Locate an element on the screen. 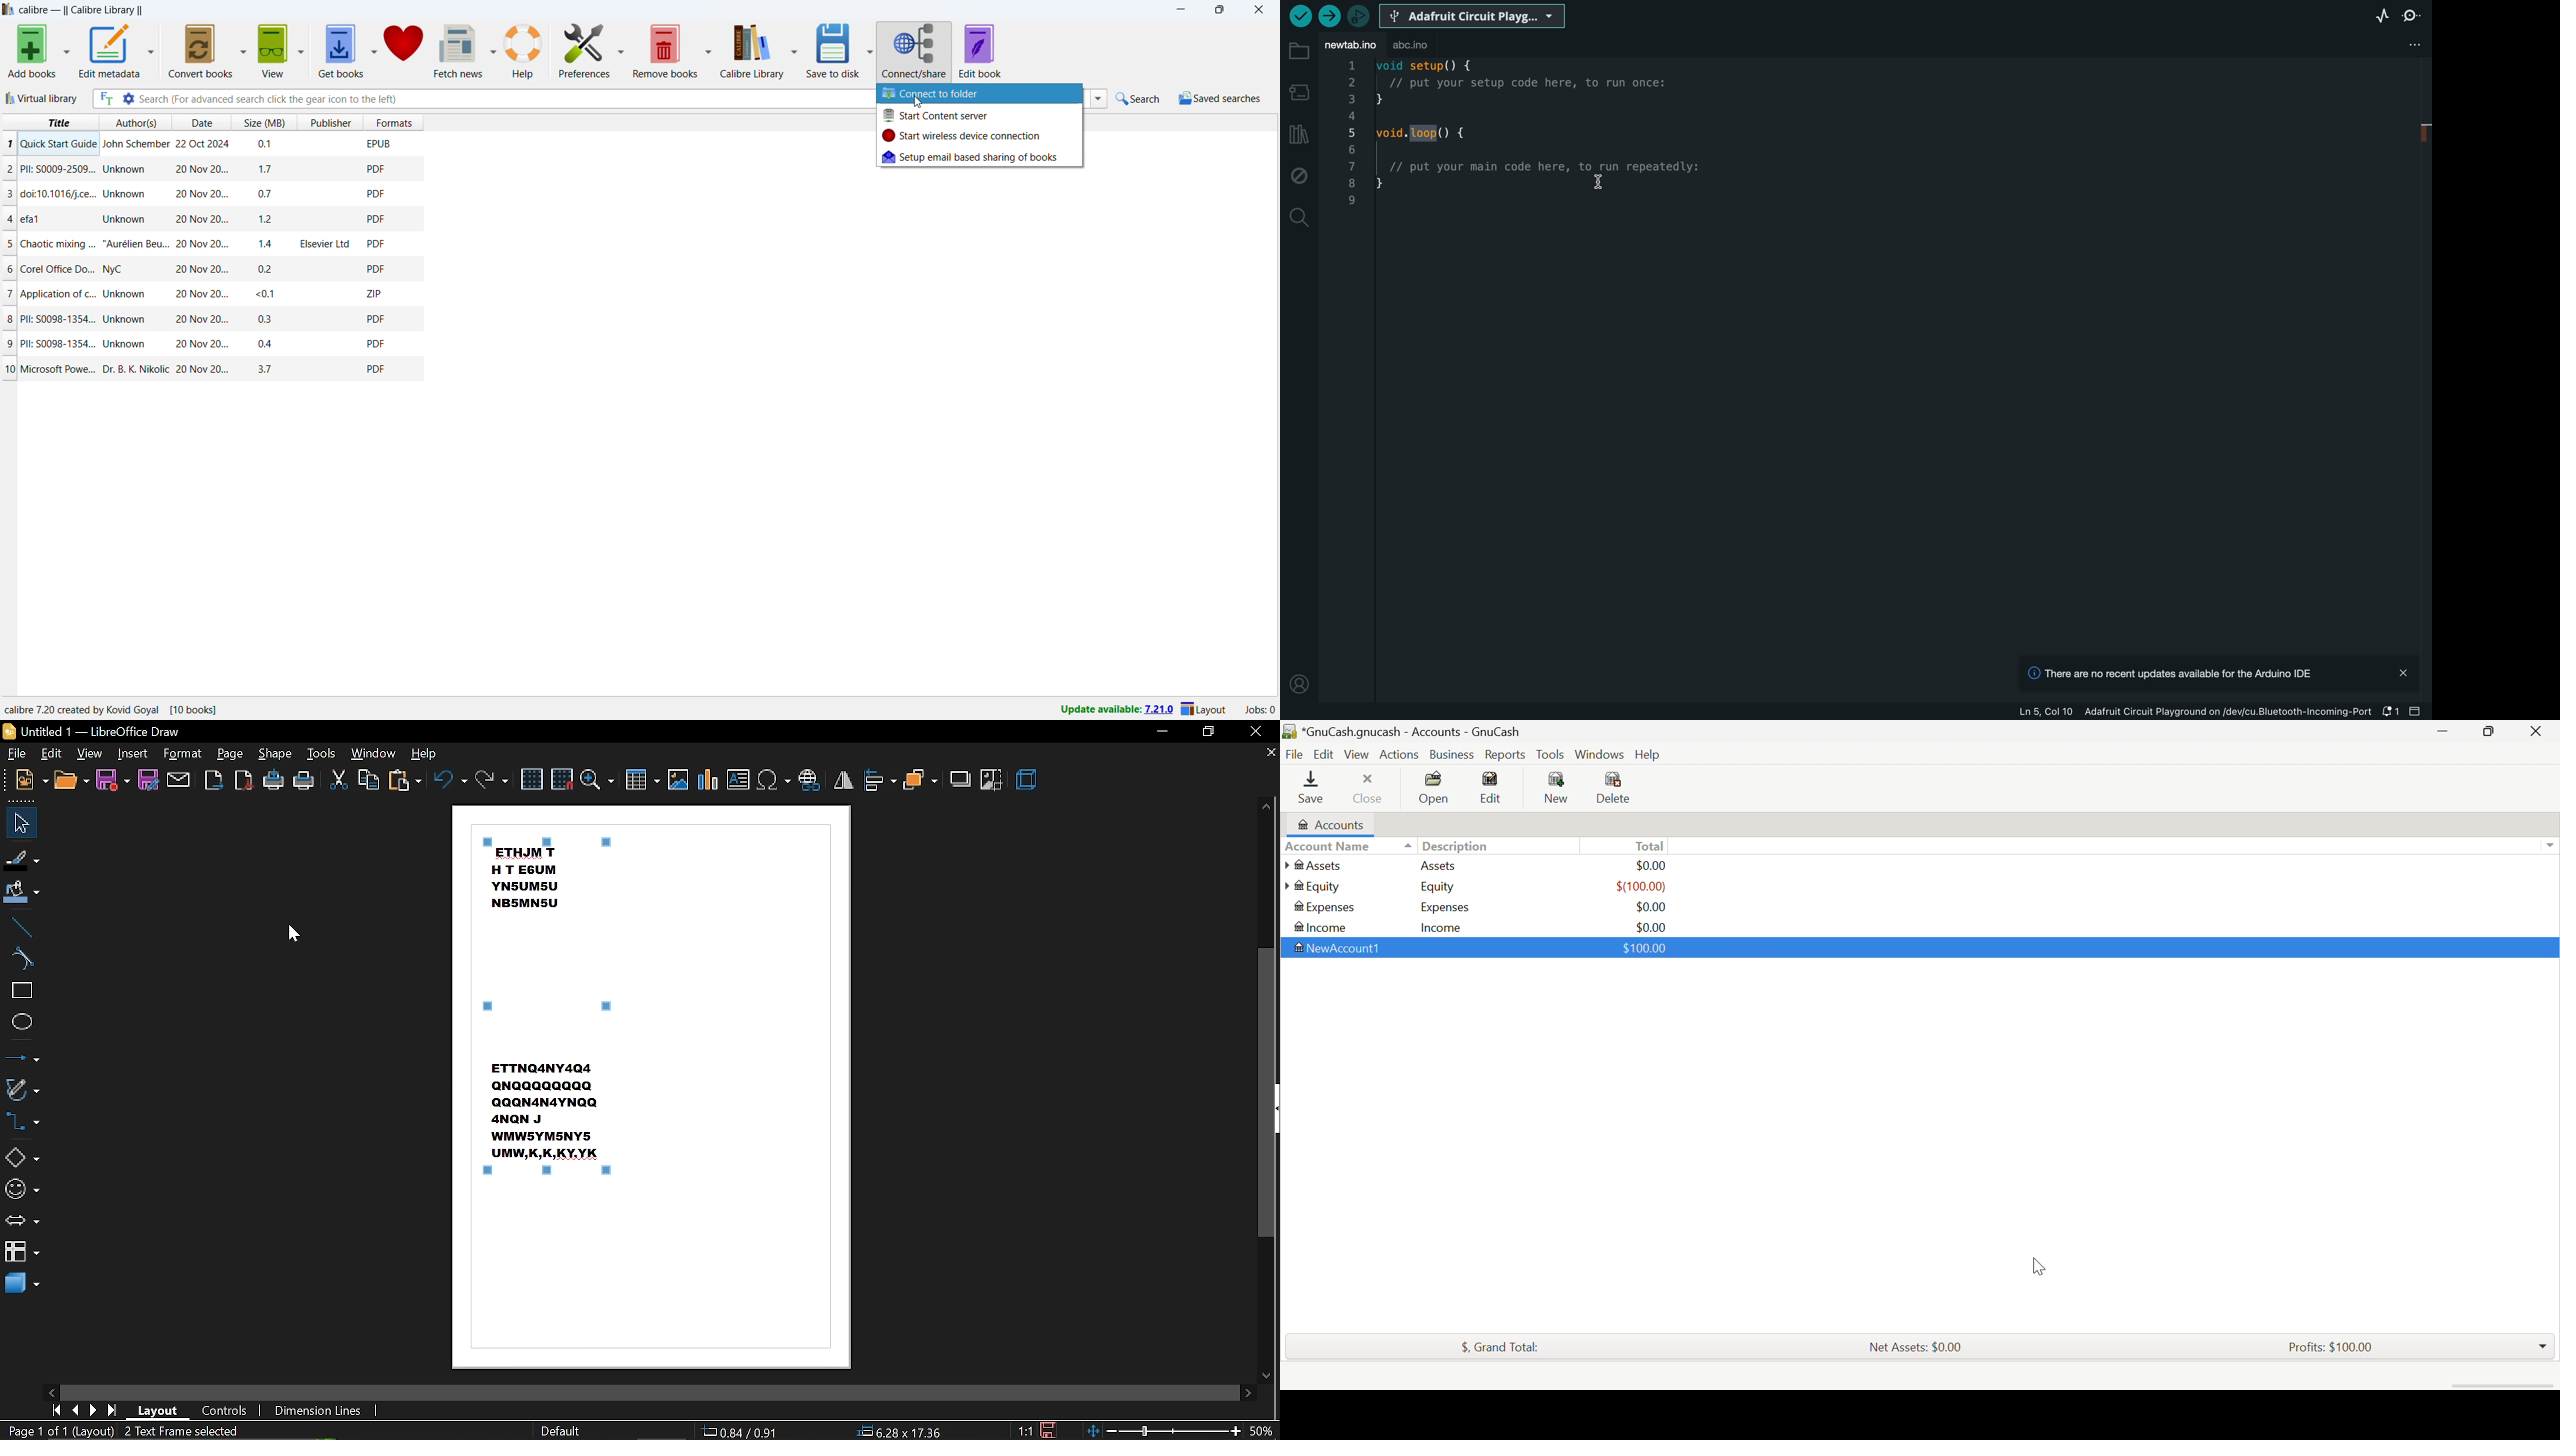 This screenshot has height=1456, width=2576.  is located at coordinates (752, 51).